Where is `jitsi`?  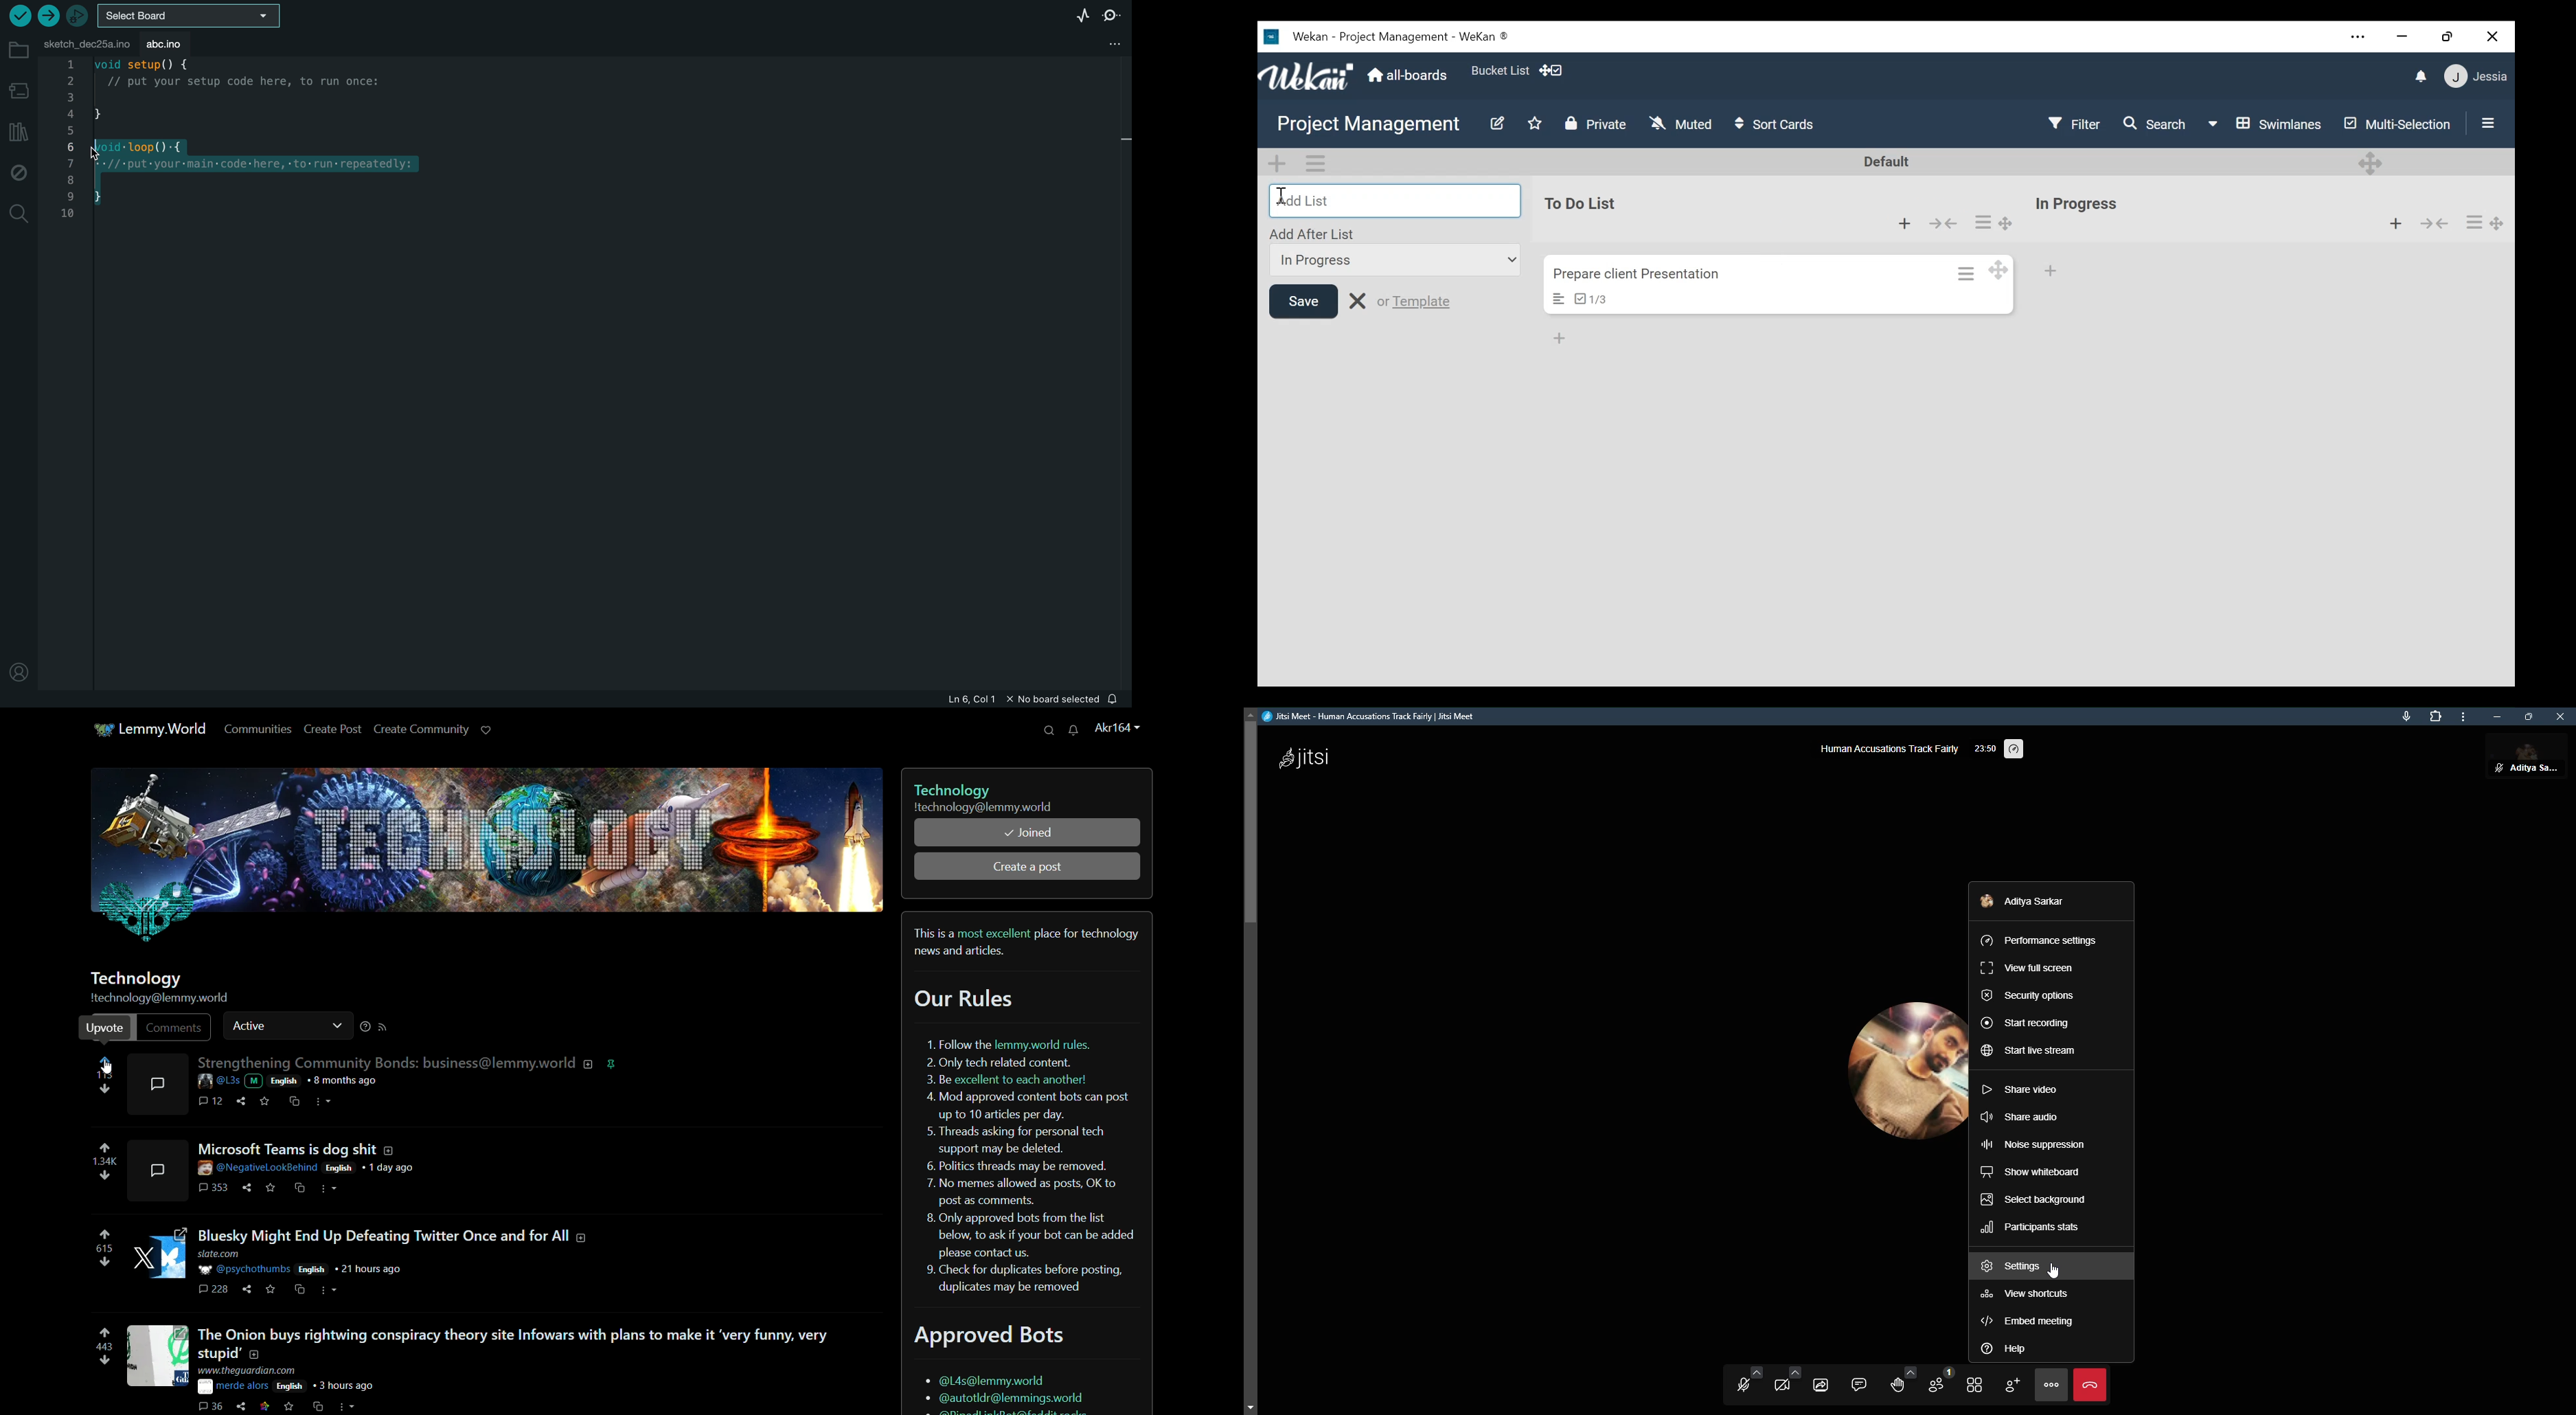 jitsi is located at coordinates (1305, 760).